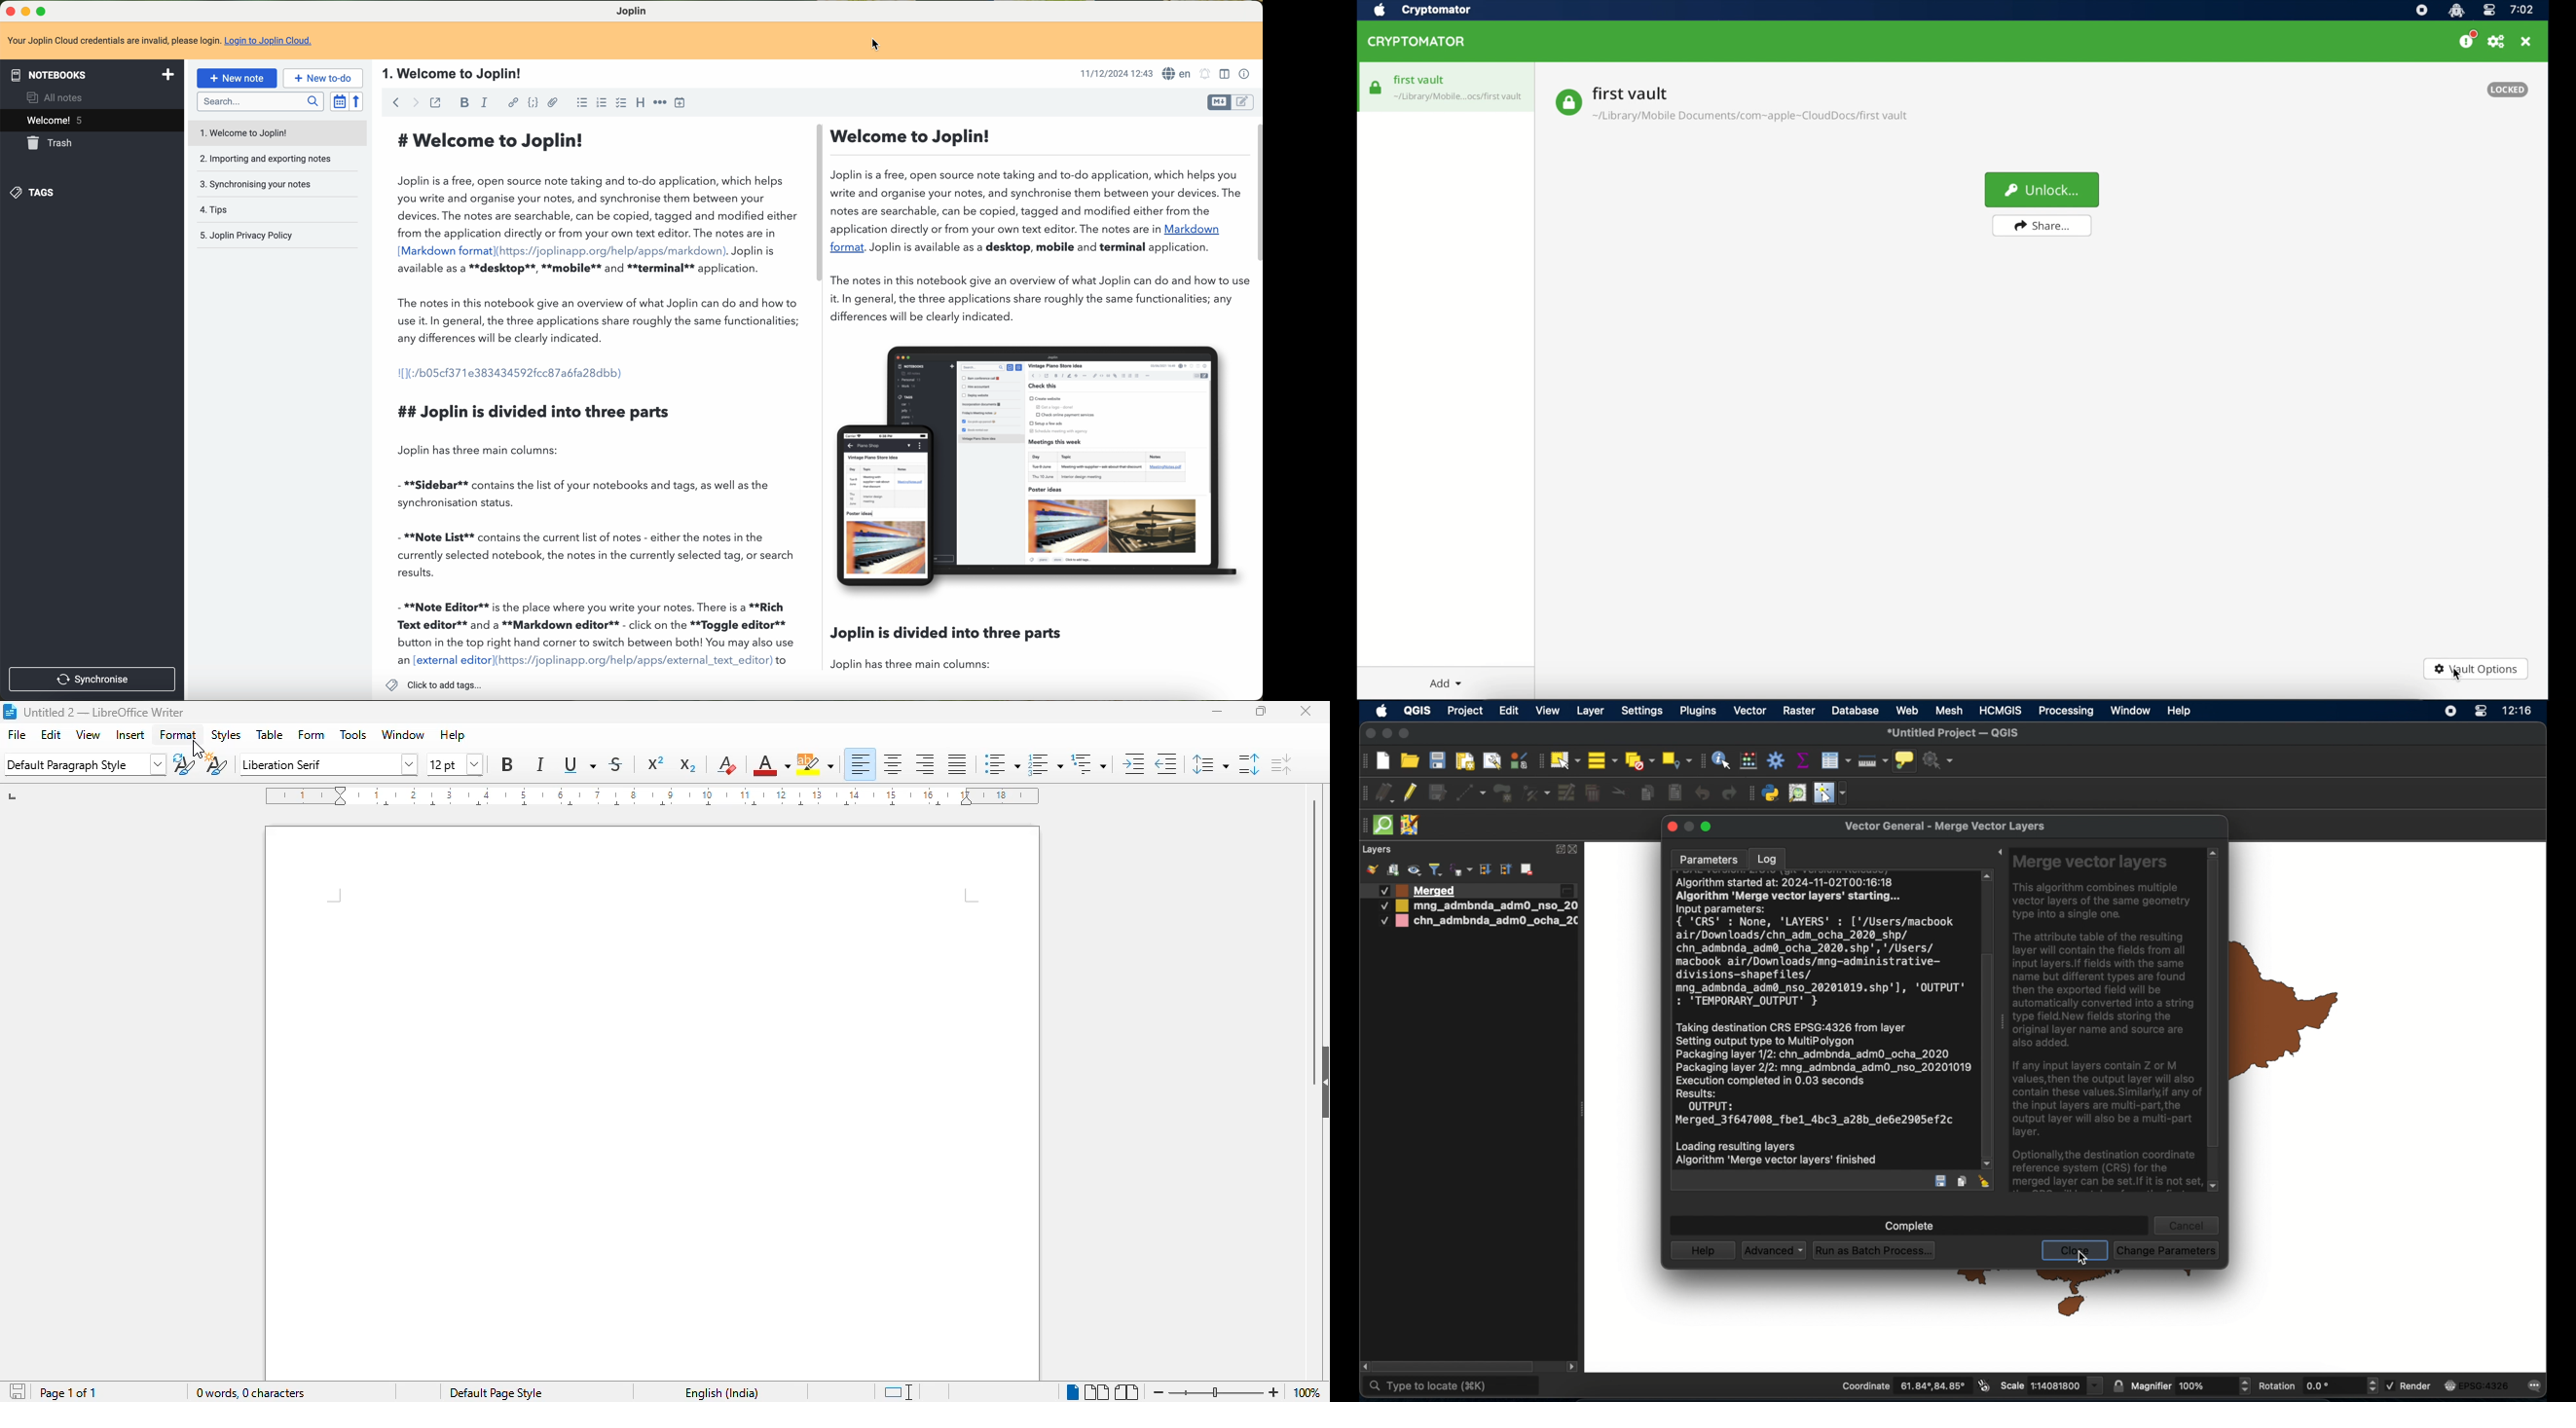 This screenshot has width=2576, height=1428. I want to click on horizontal rule, so click(660, 101).